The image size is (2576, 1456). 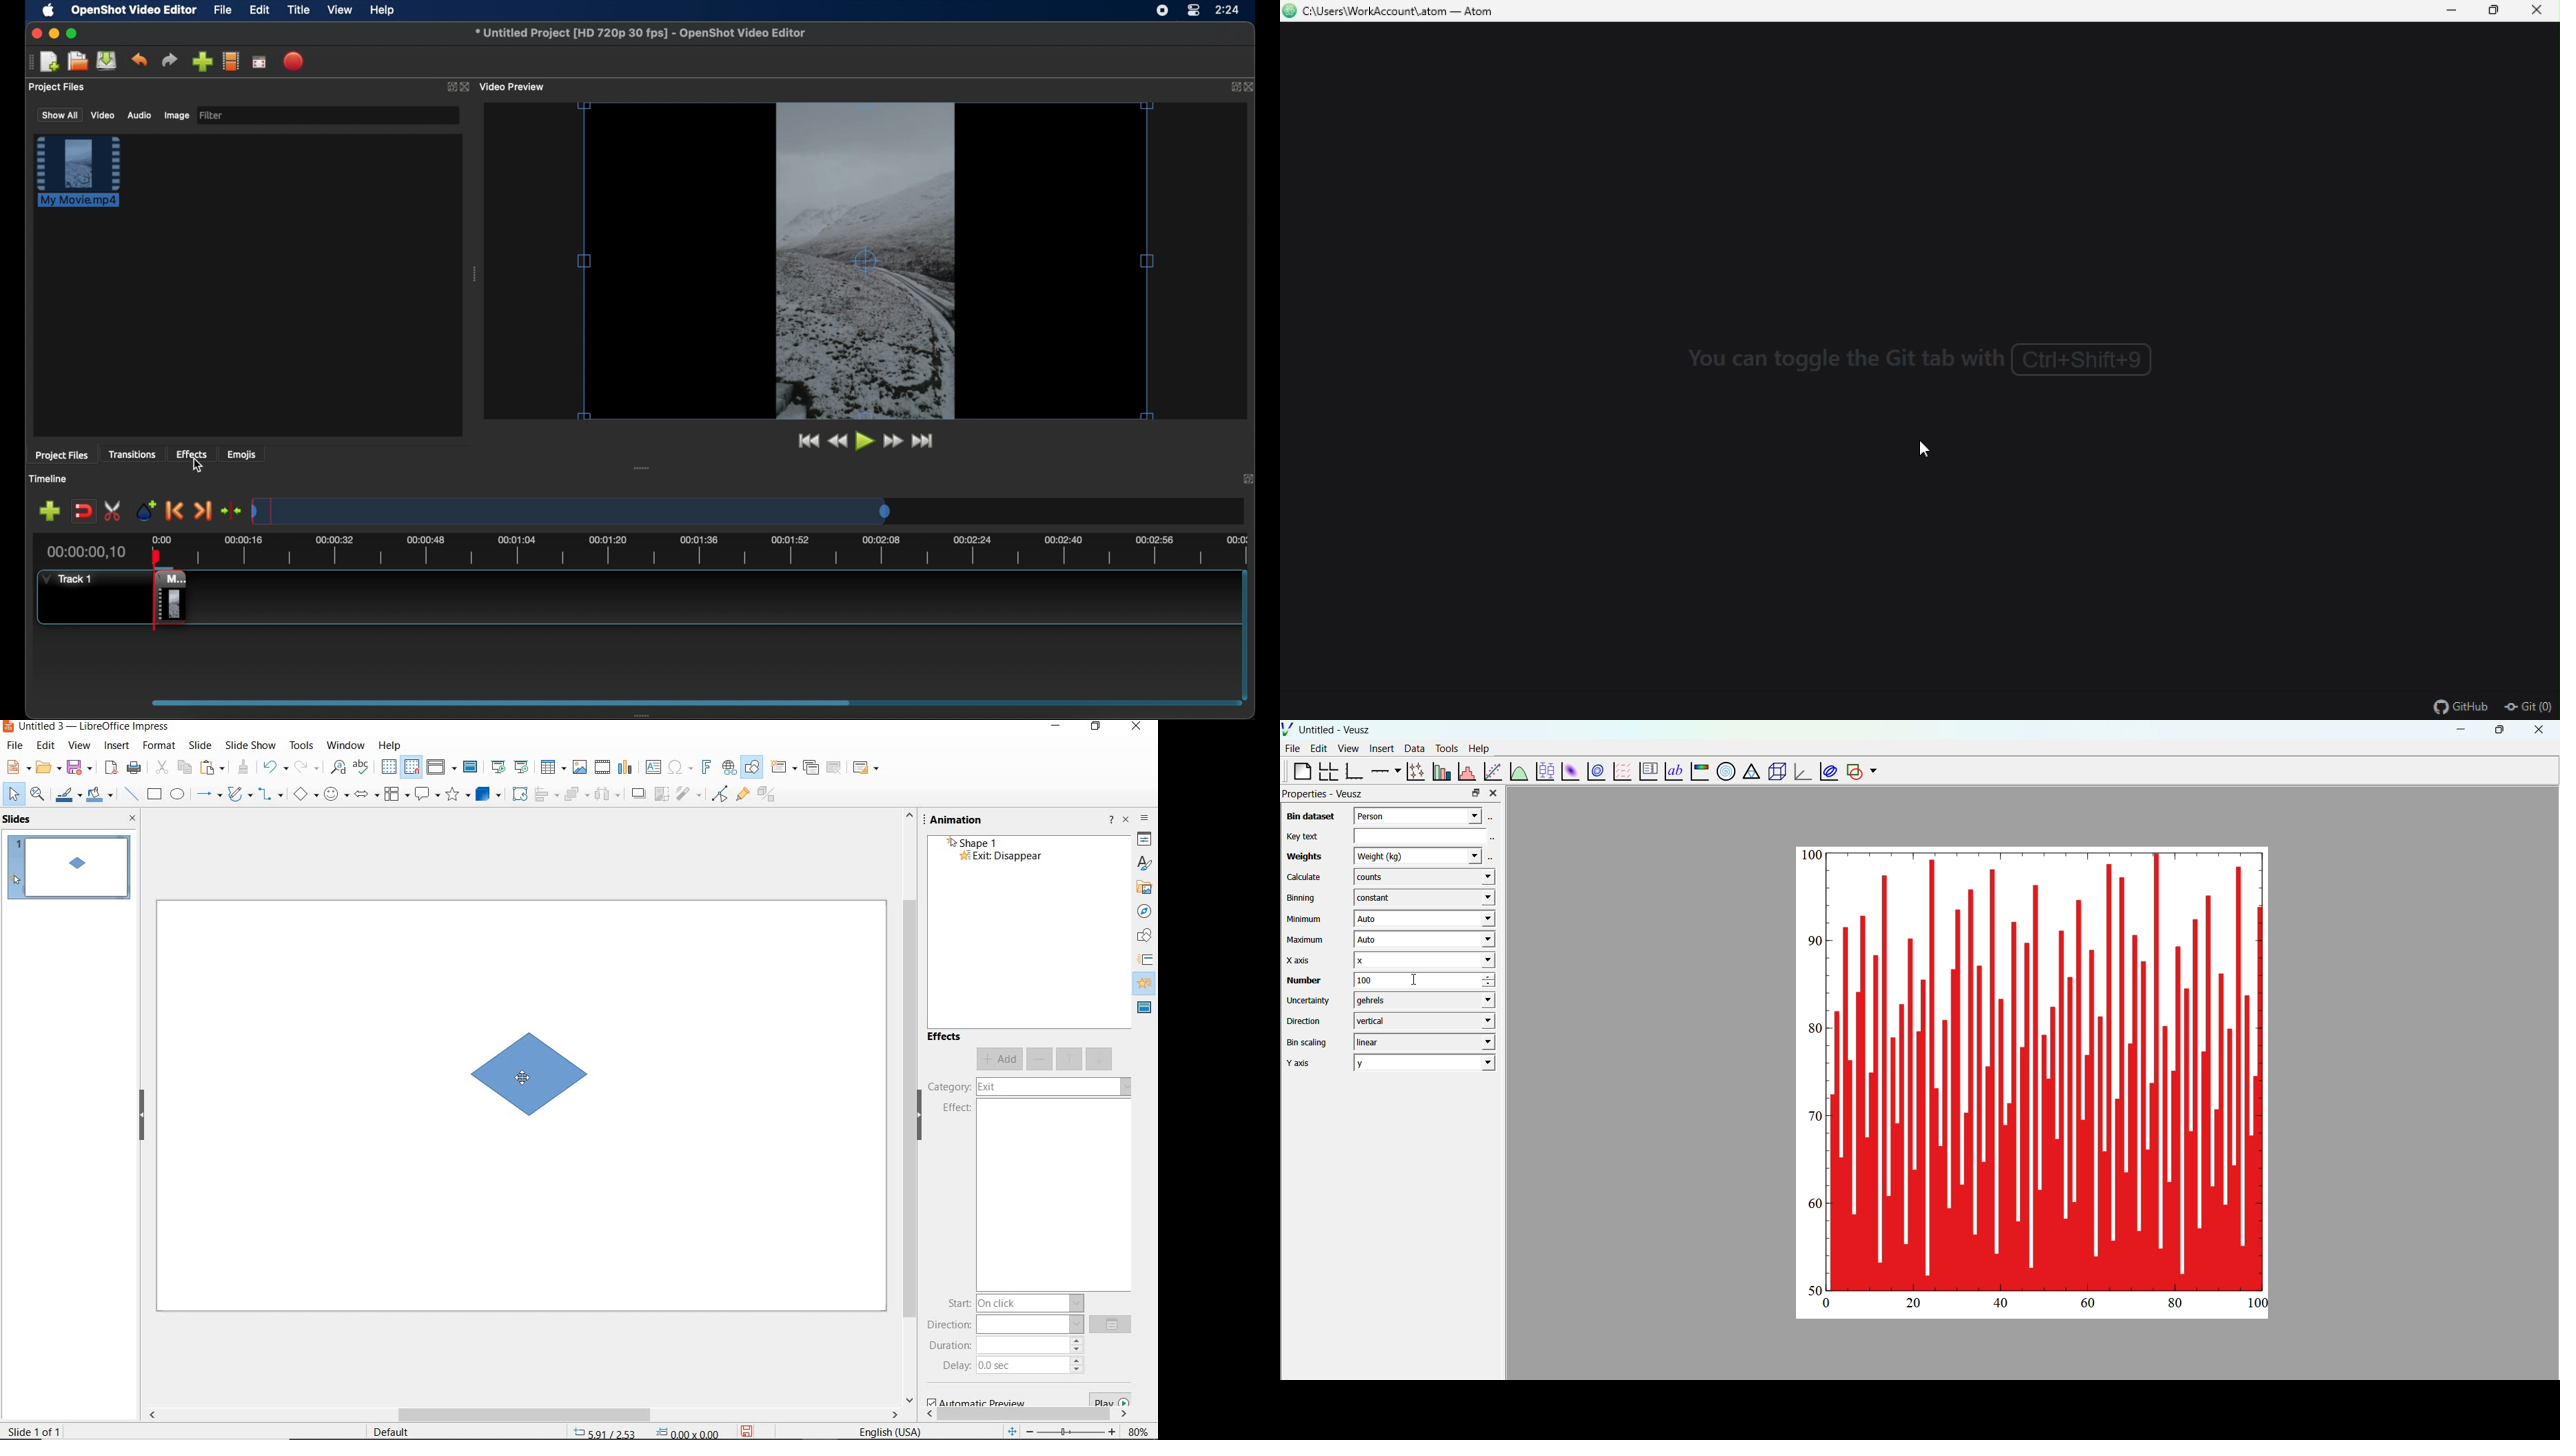 I want to click on start, so click(x=1015, y=1303).